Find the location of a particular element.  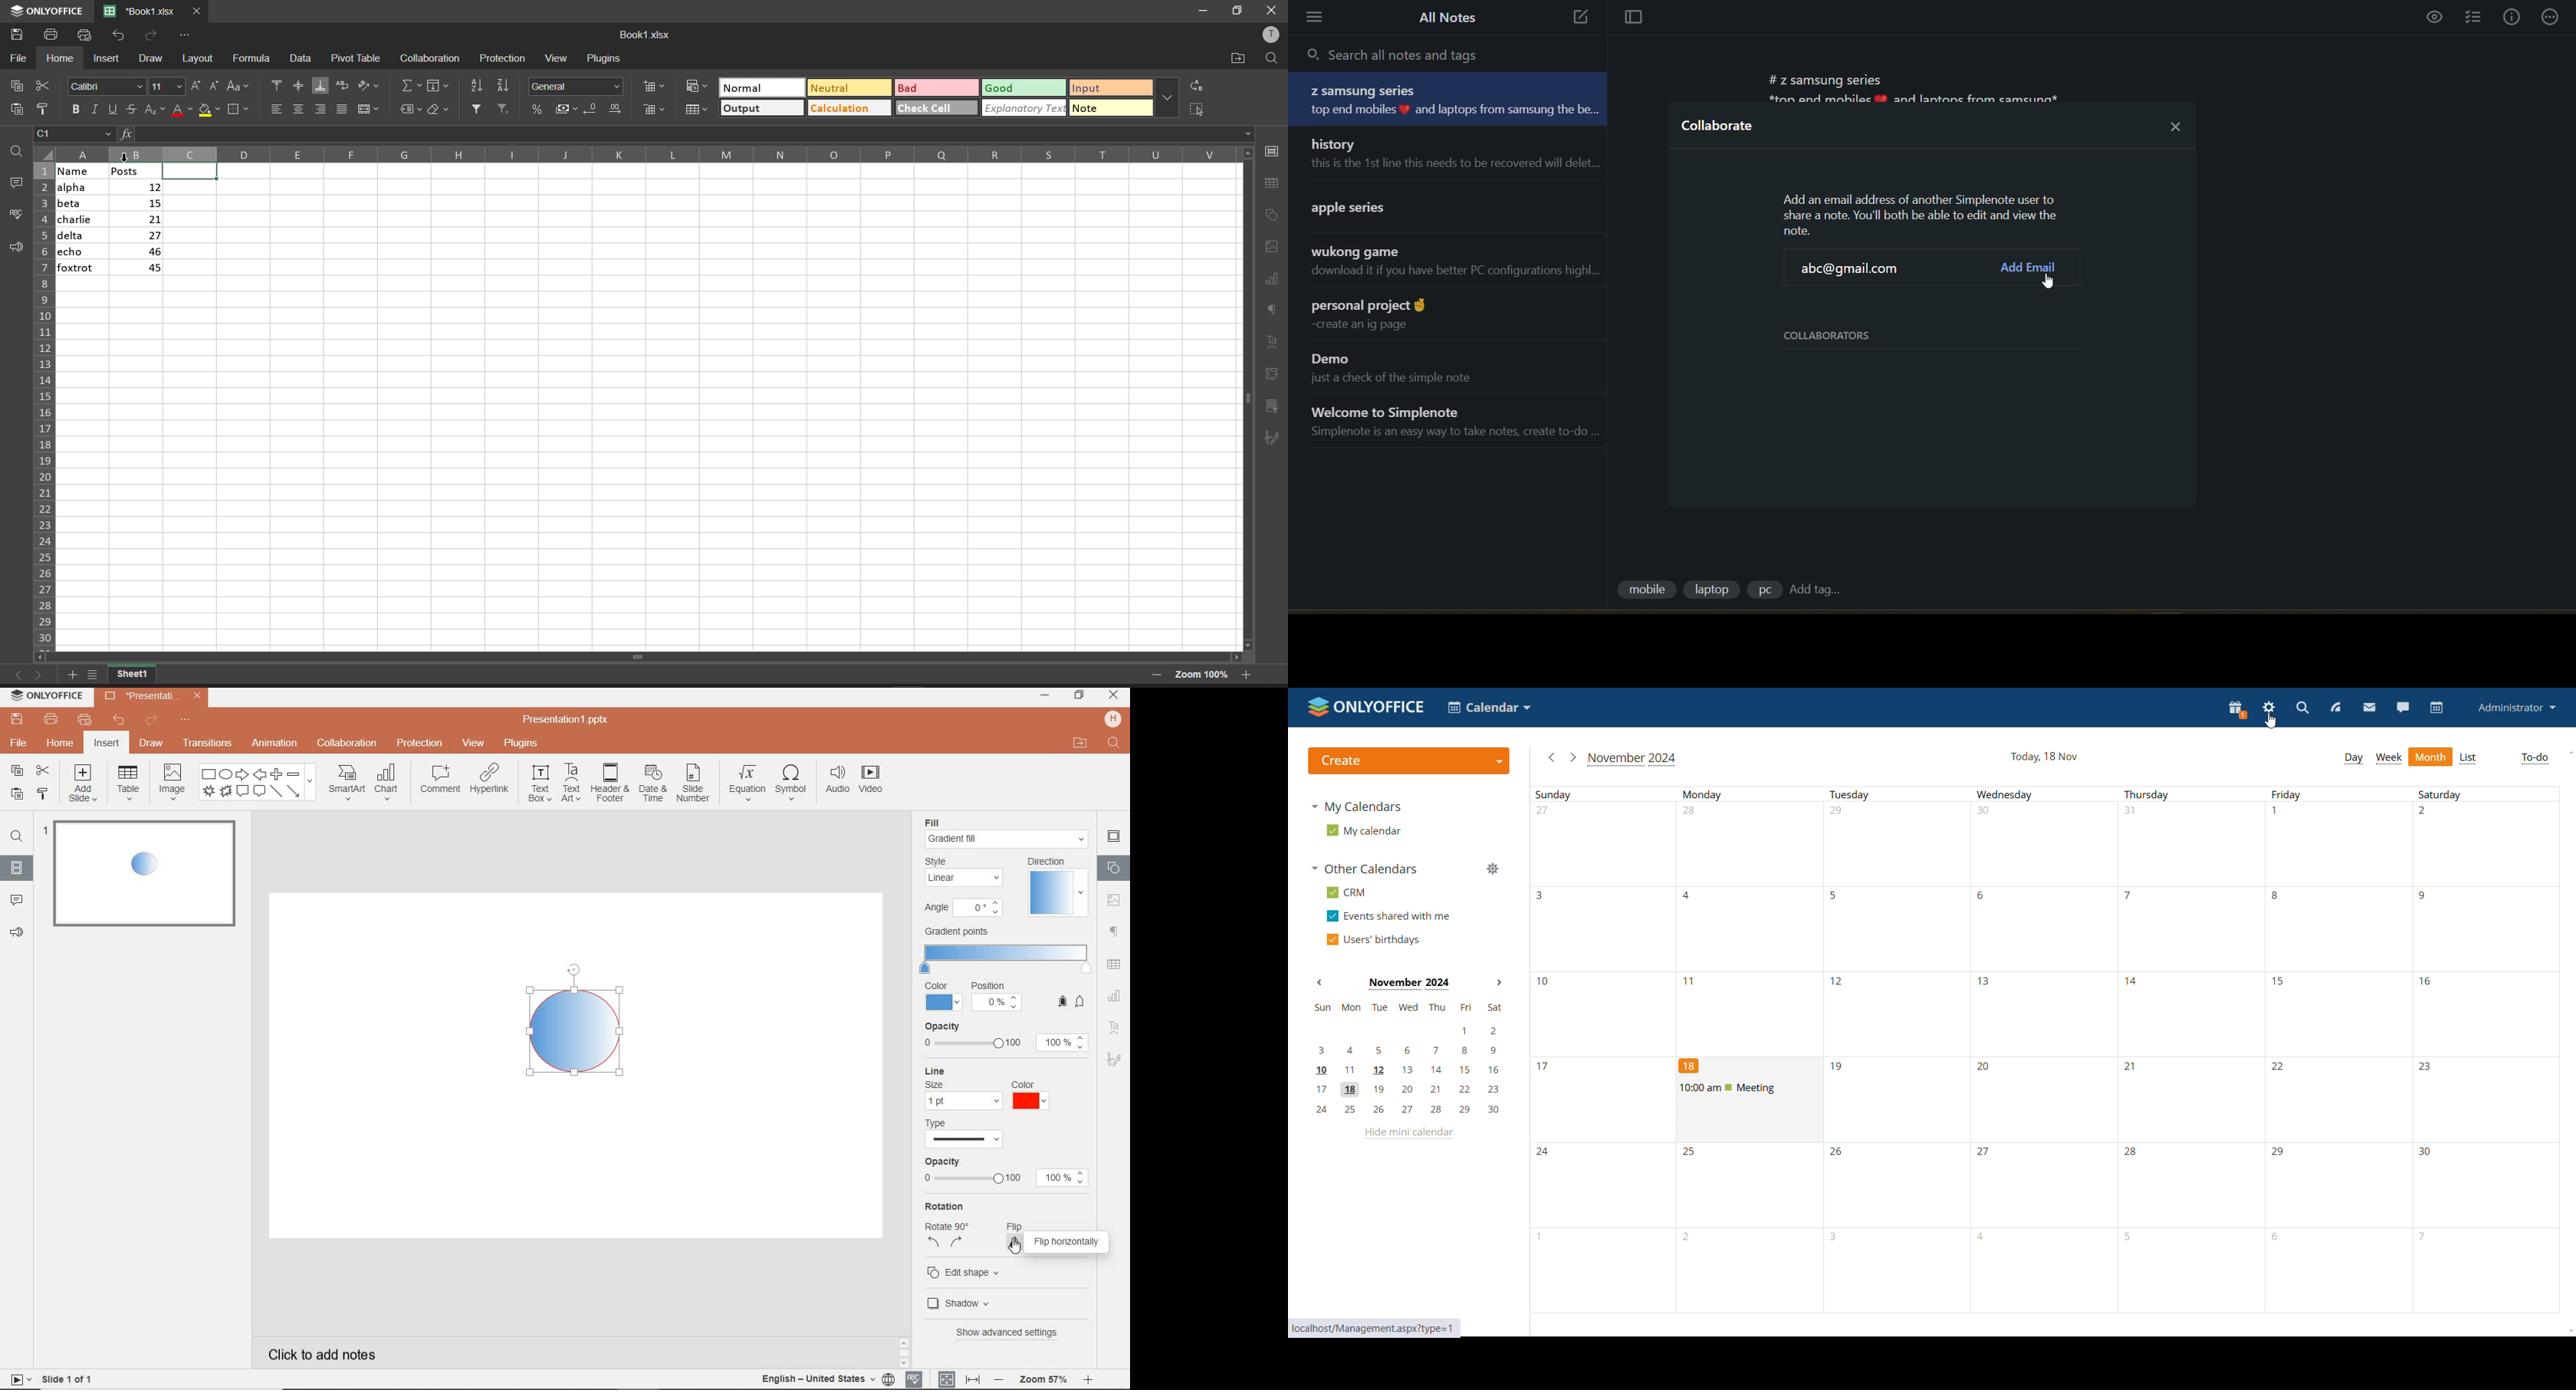

note is located at coordinates (1089, 108).